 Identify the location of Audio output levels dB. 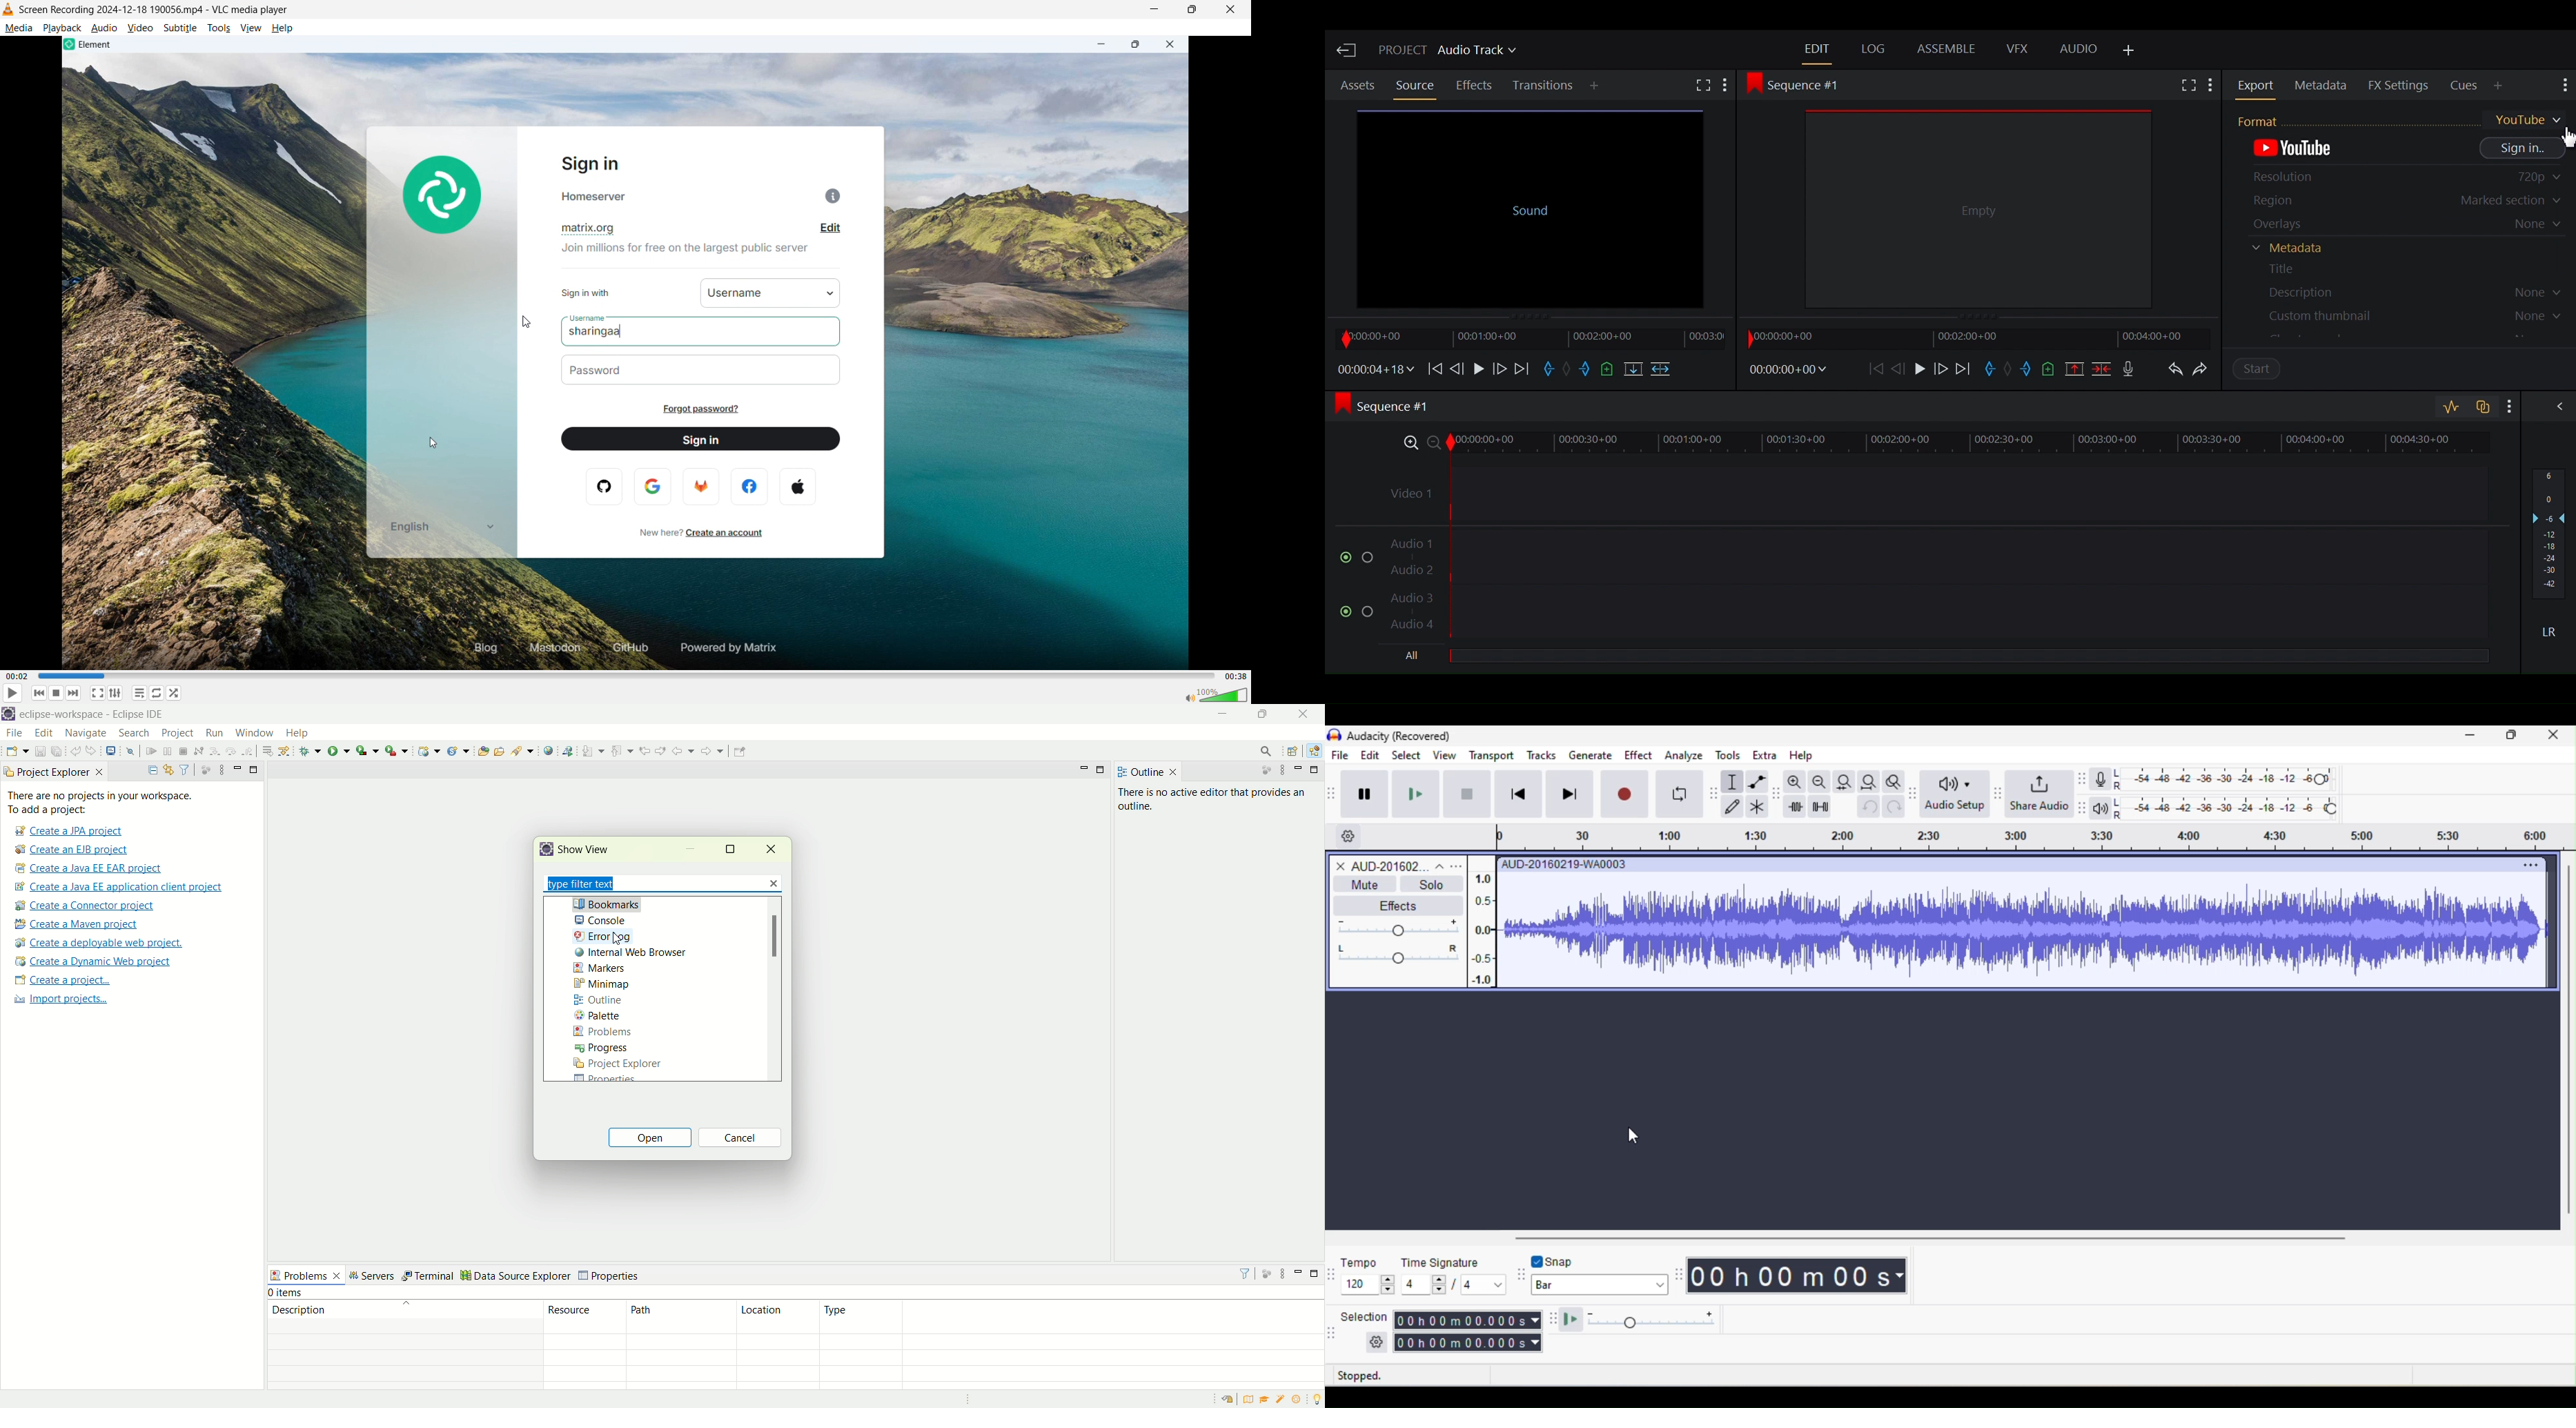
(2550, 535).